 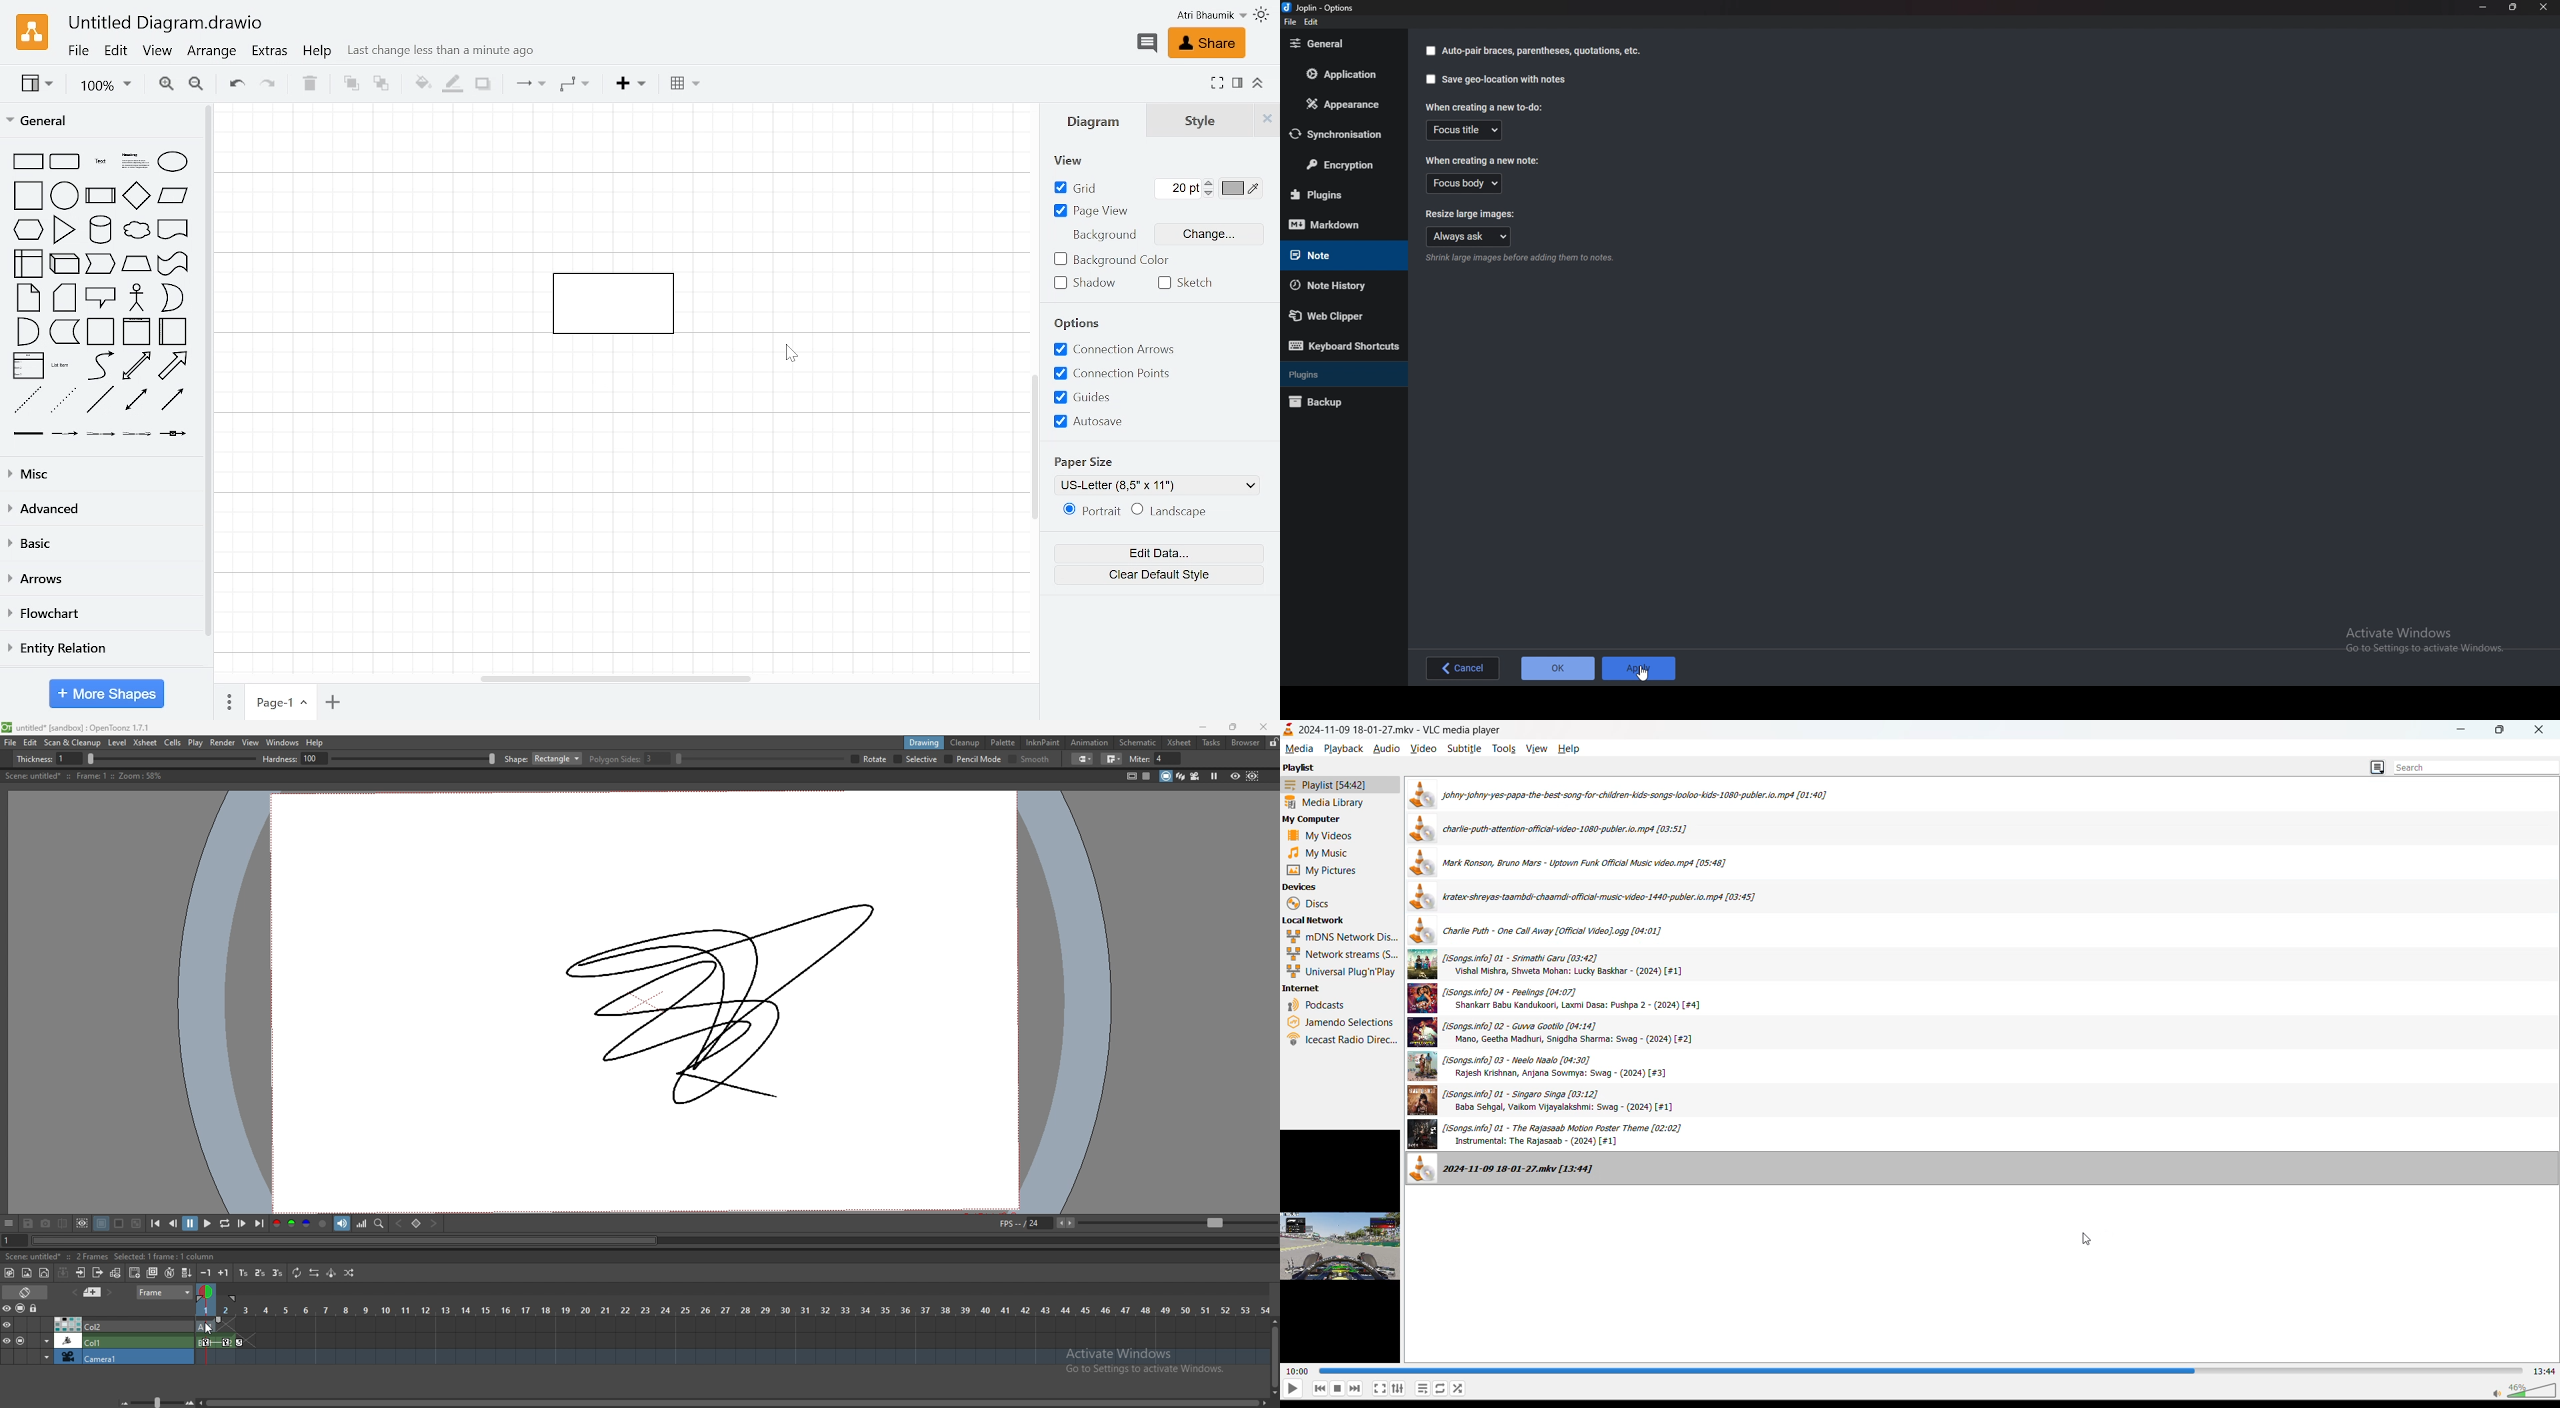 What do you see at coordinates (1342, 134) in the screenshot?
I see `Synchronization` at bounding box center [1342, 134].